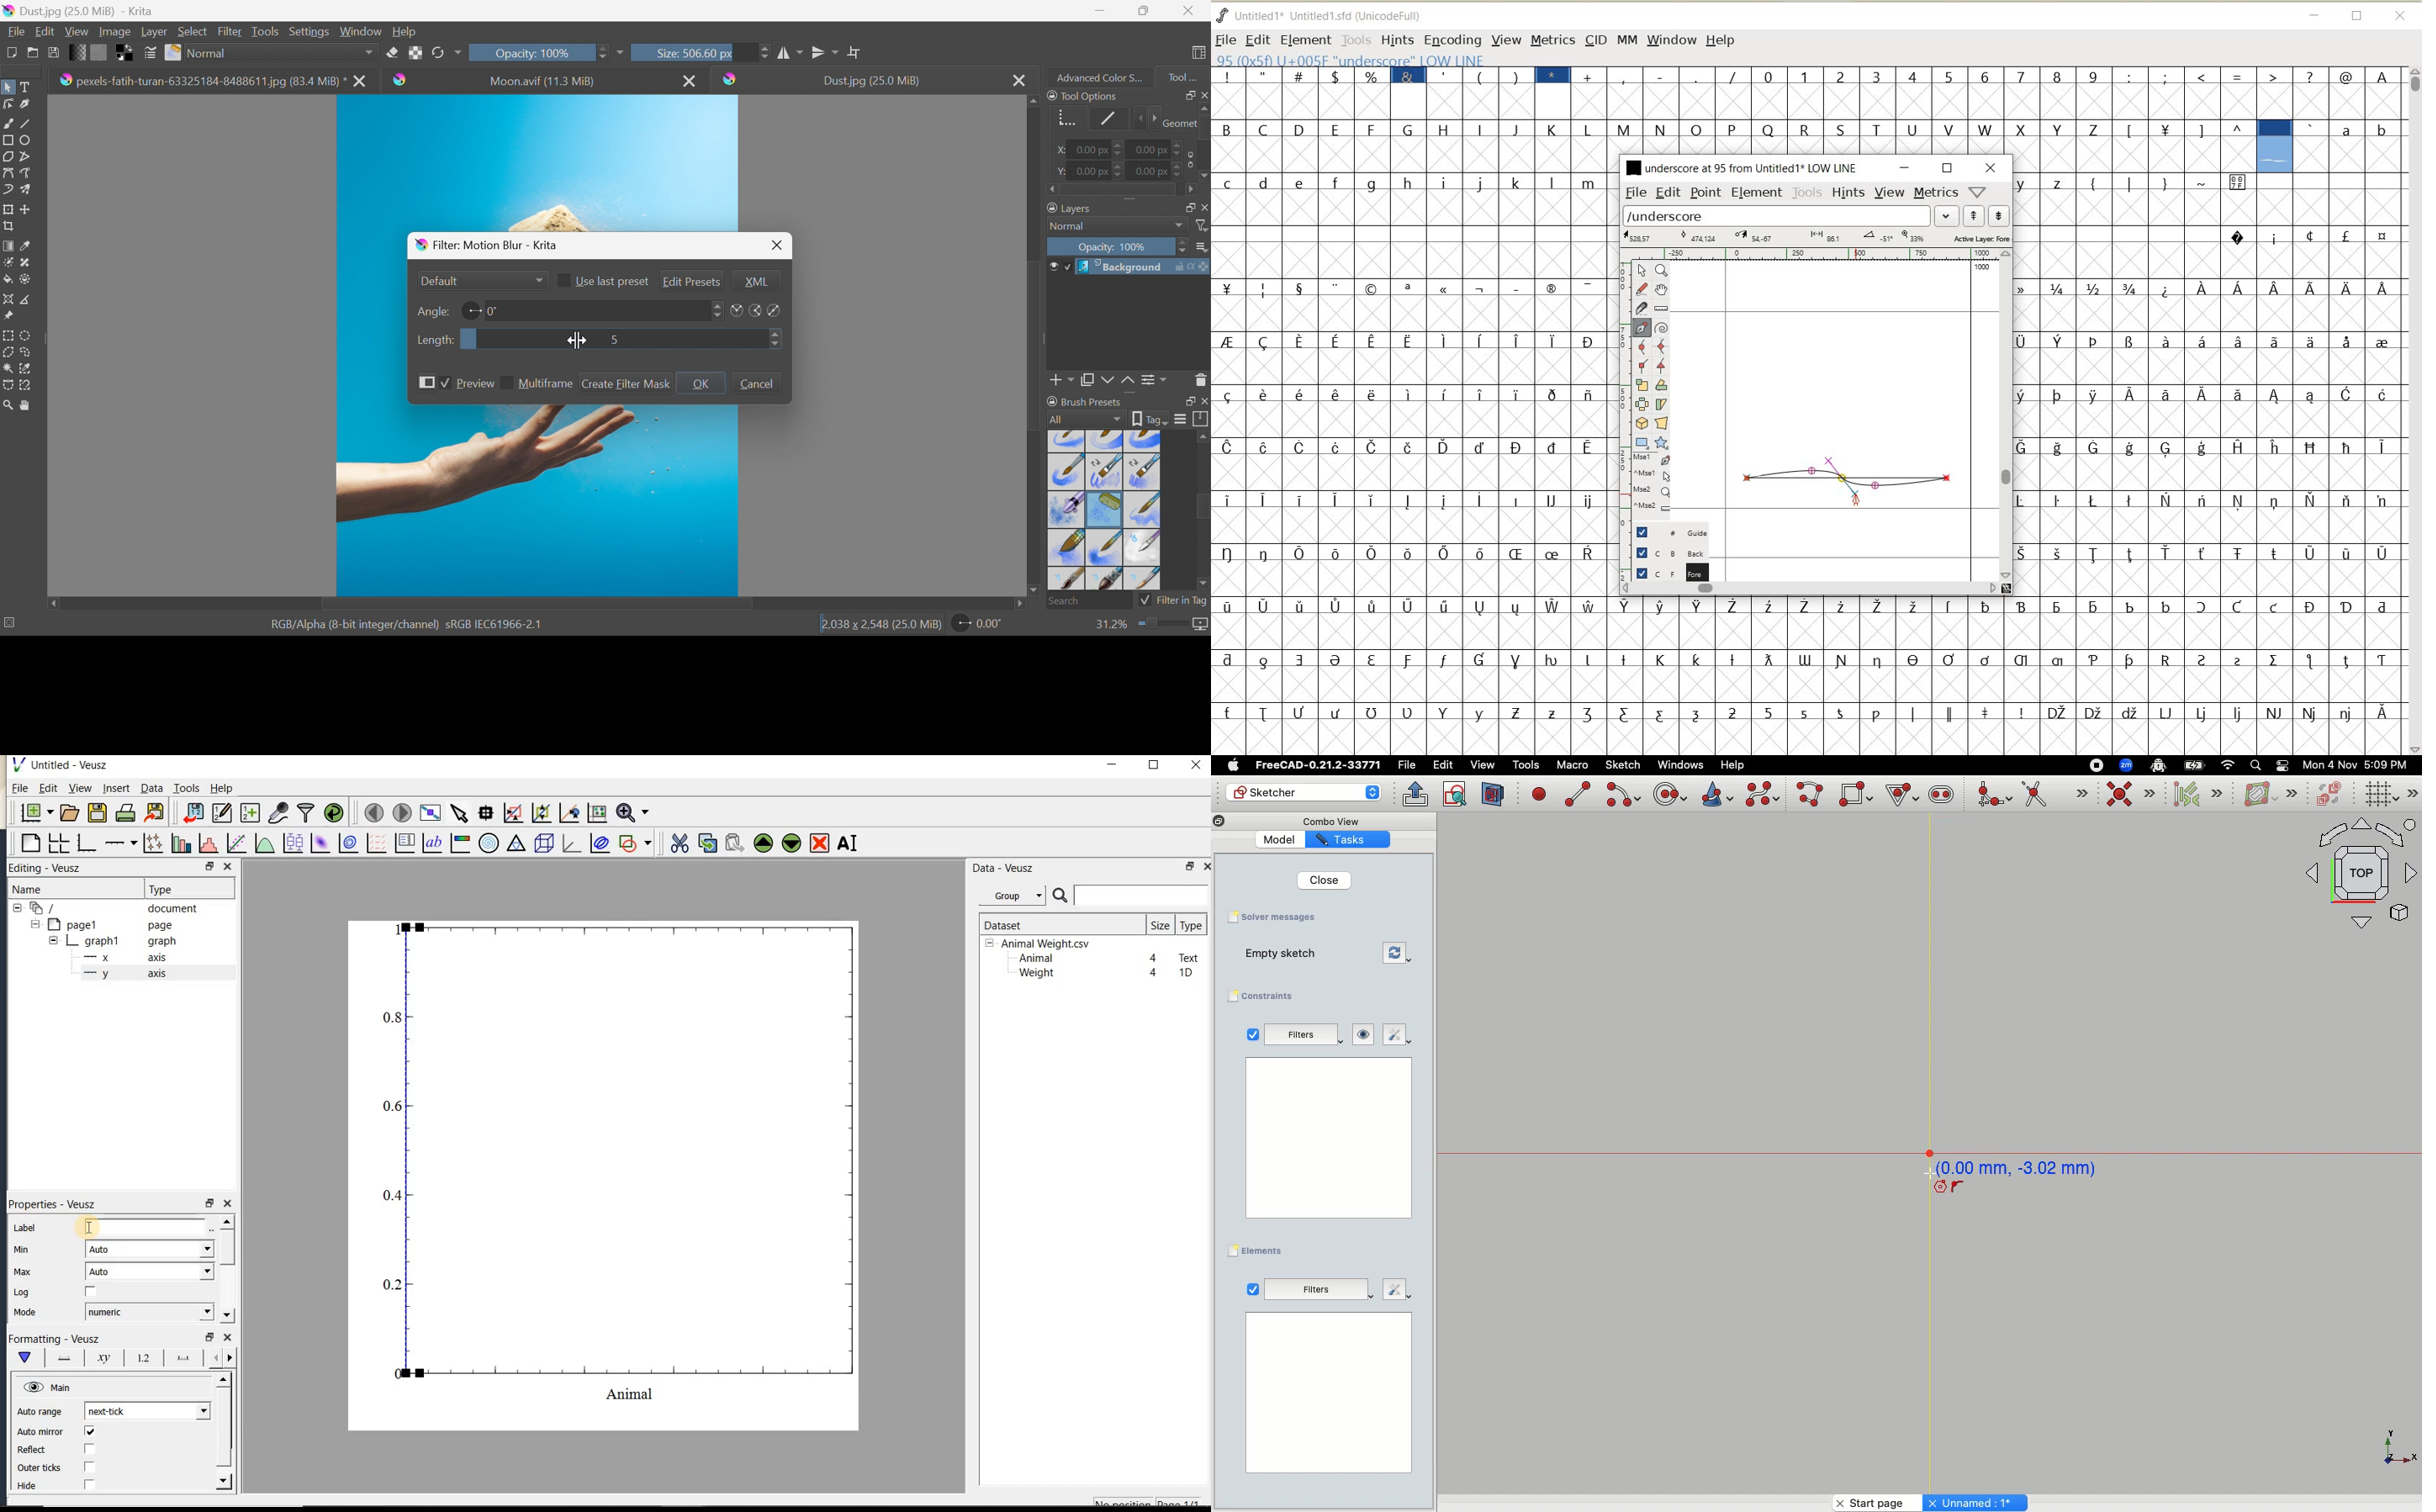  Describe the element at coordinates (1019, 80) in the screenshot. I see `Close` at that location.